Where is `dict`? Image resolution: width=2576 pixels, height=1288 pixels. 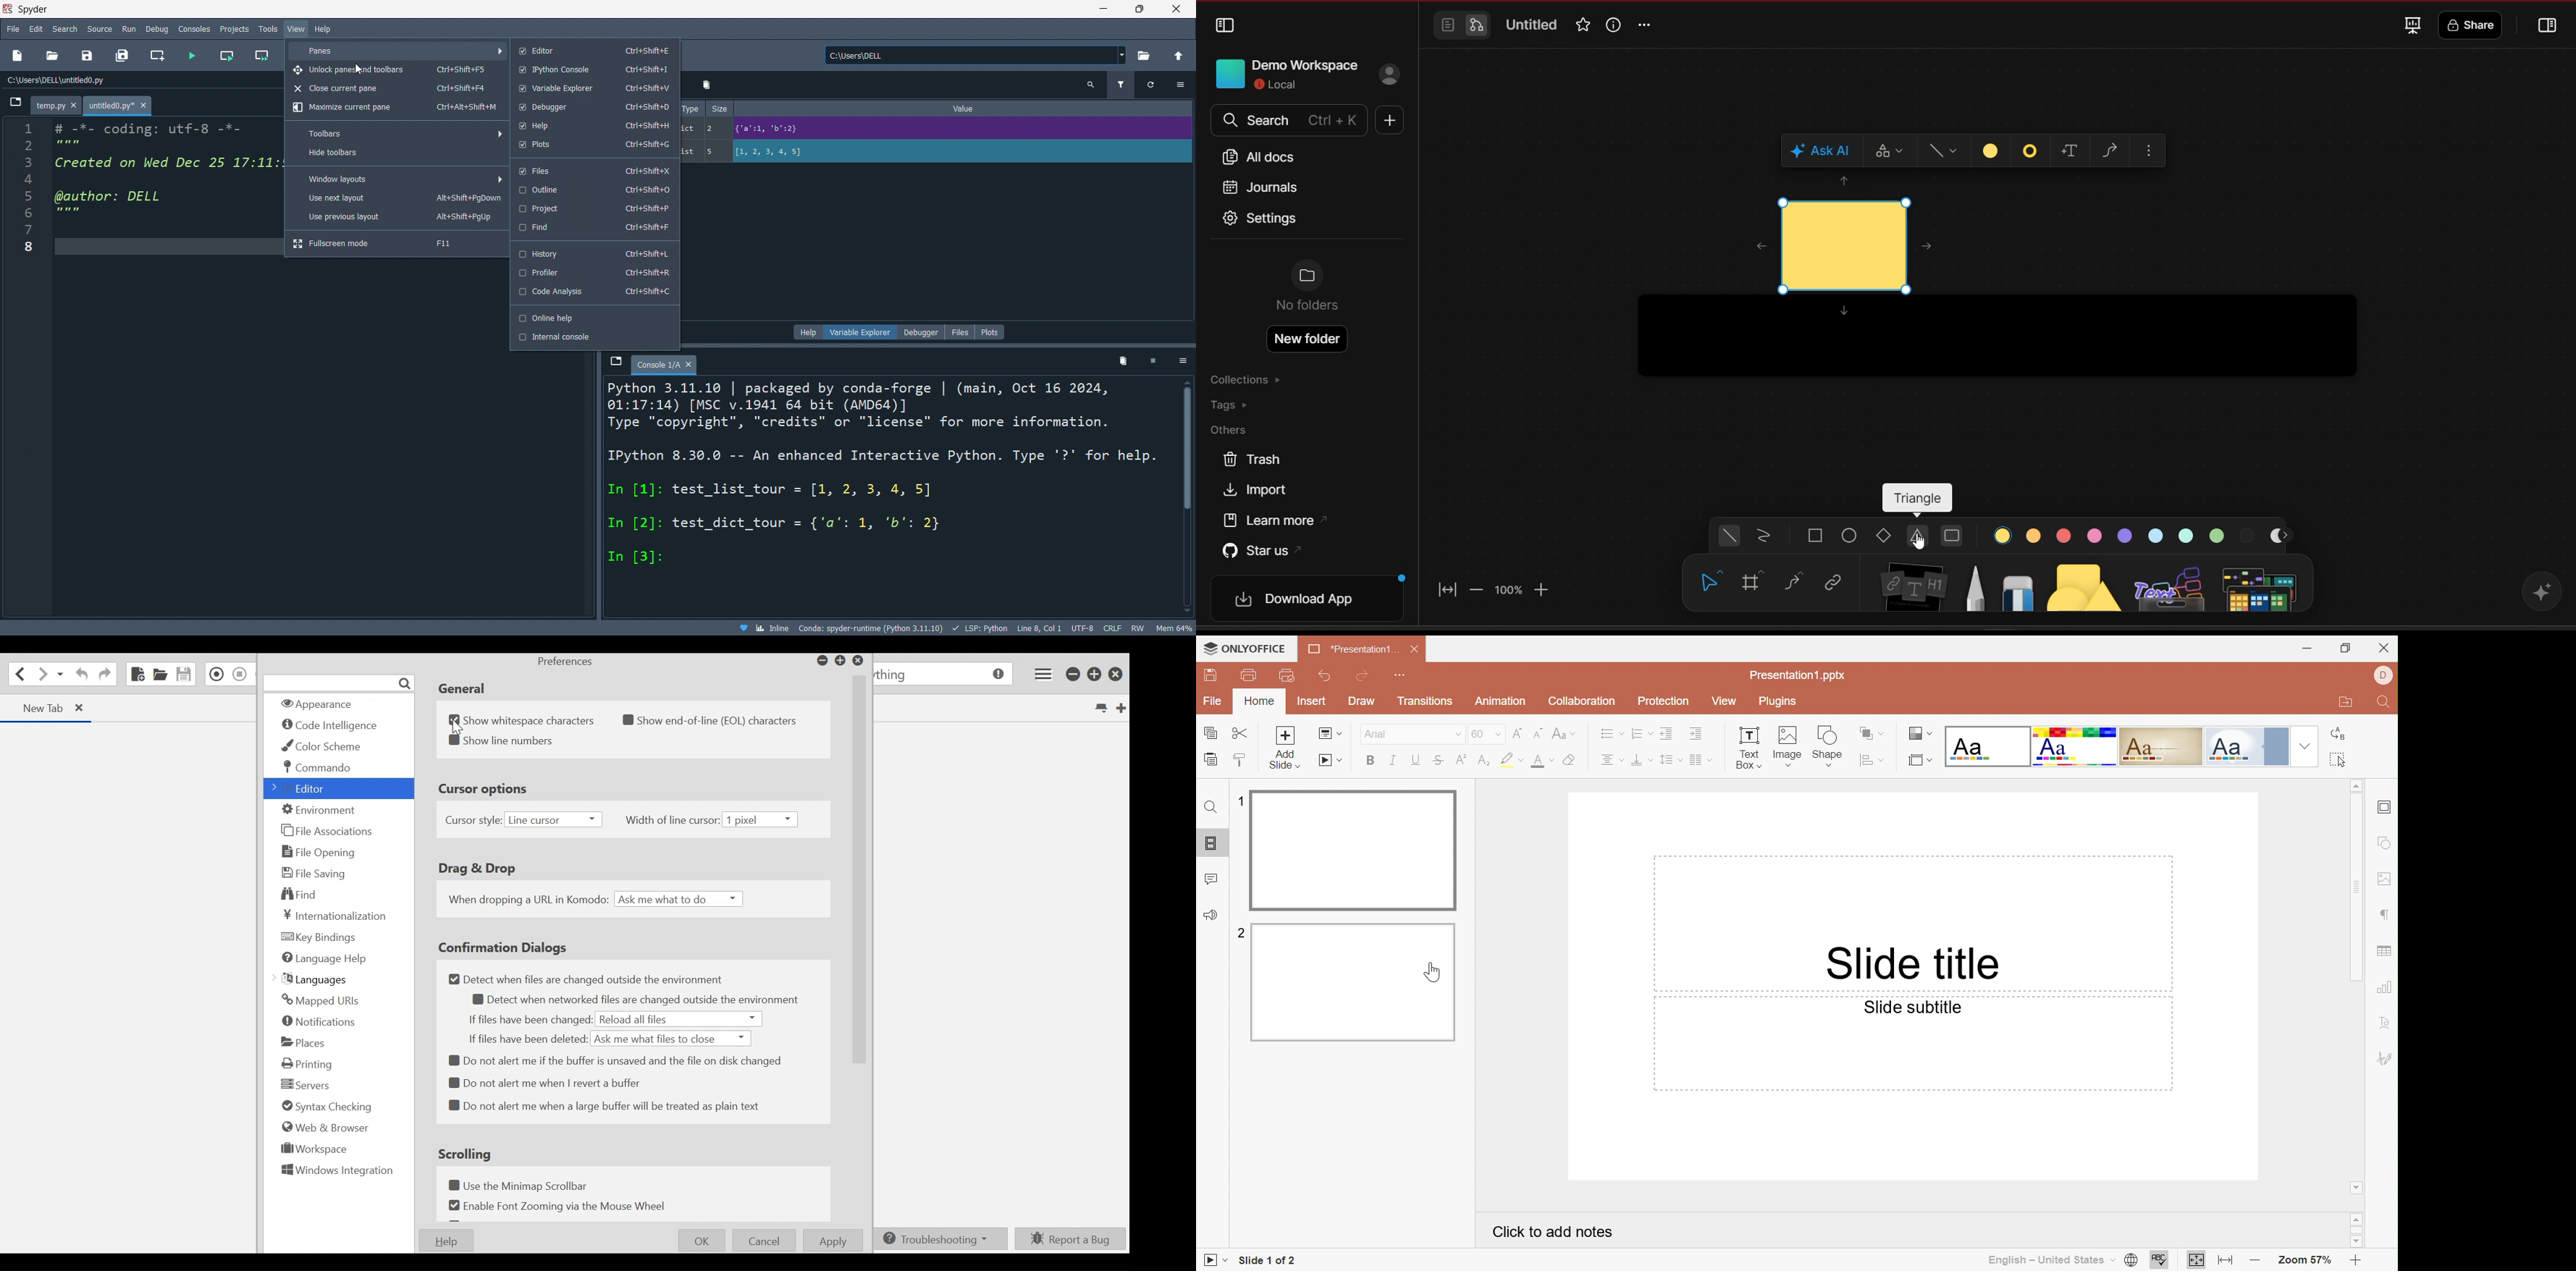 dict is located at coordinates (691, 130).